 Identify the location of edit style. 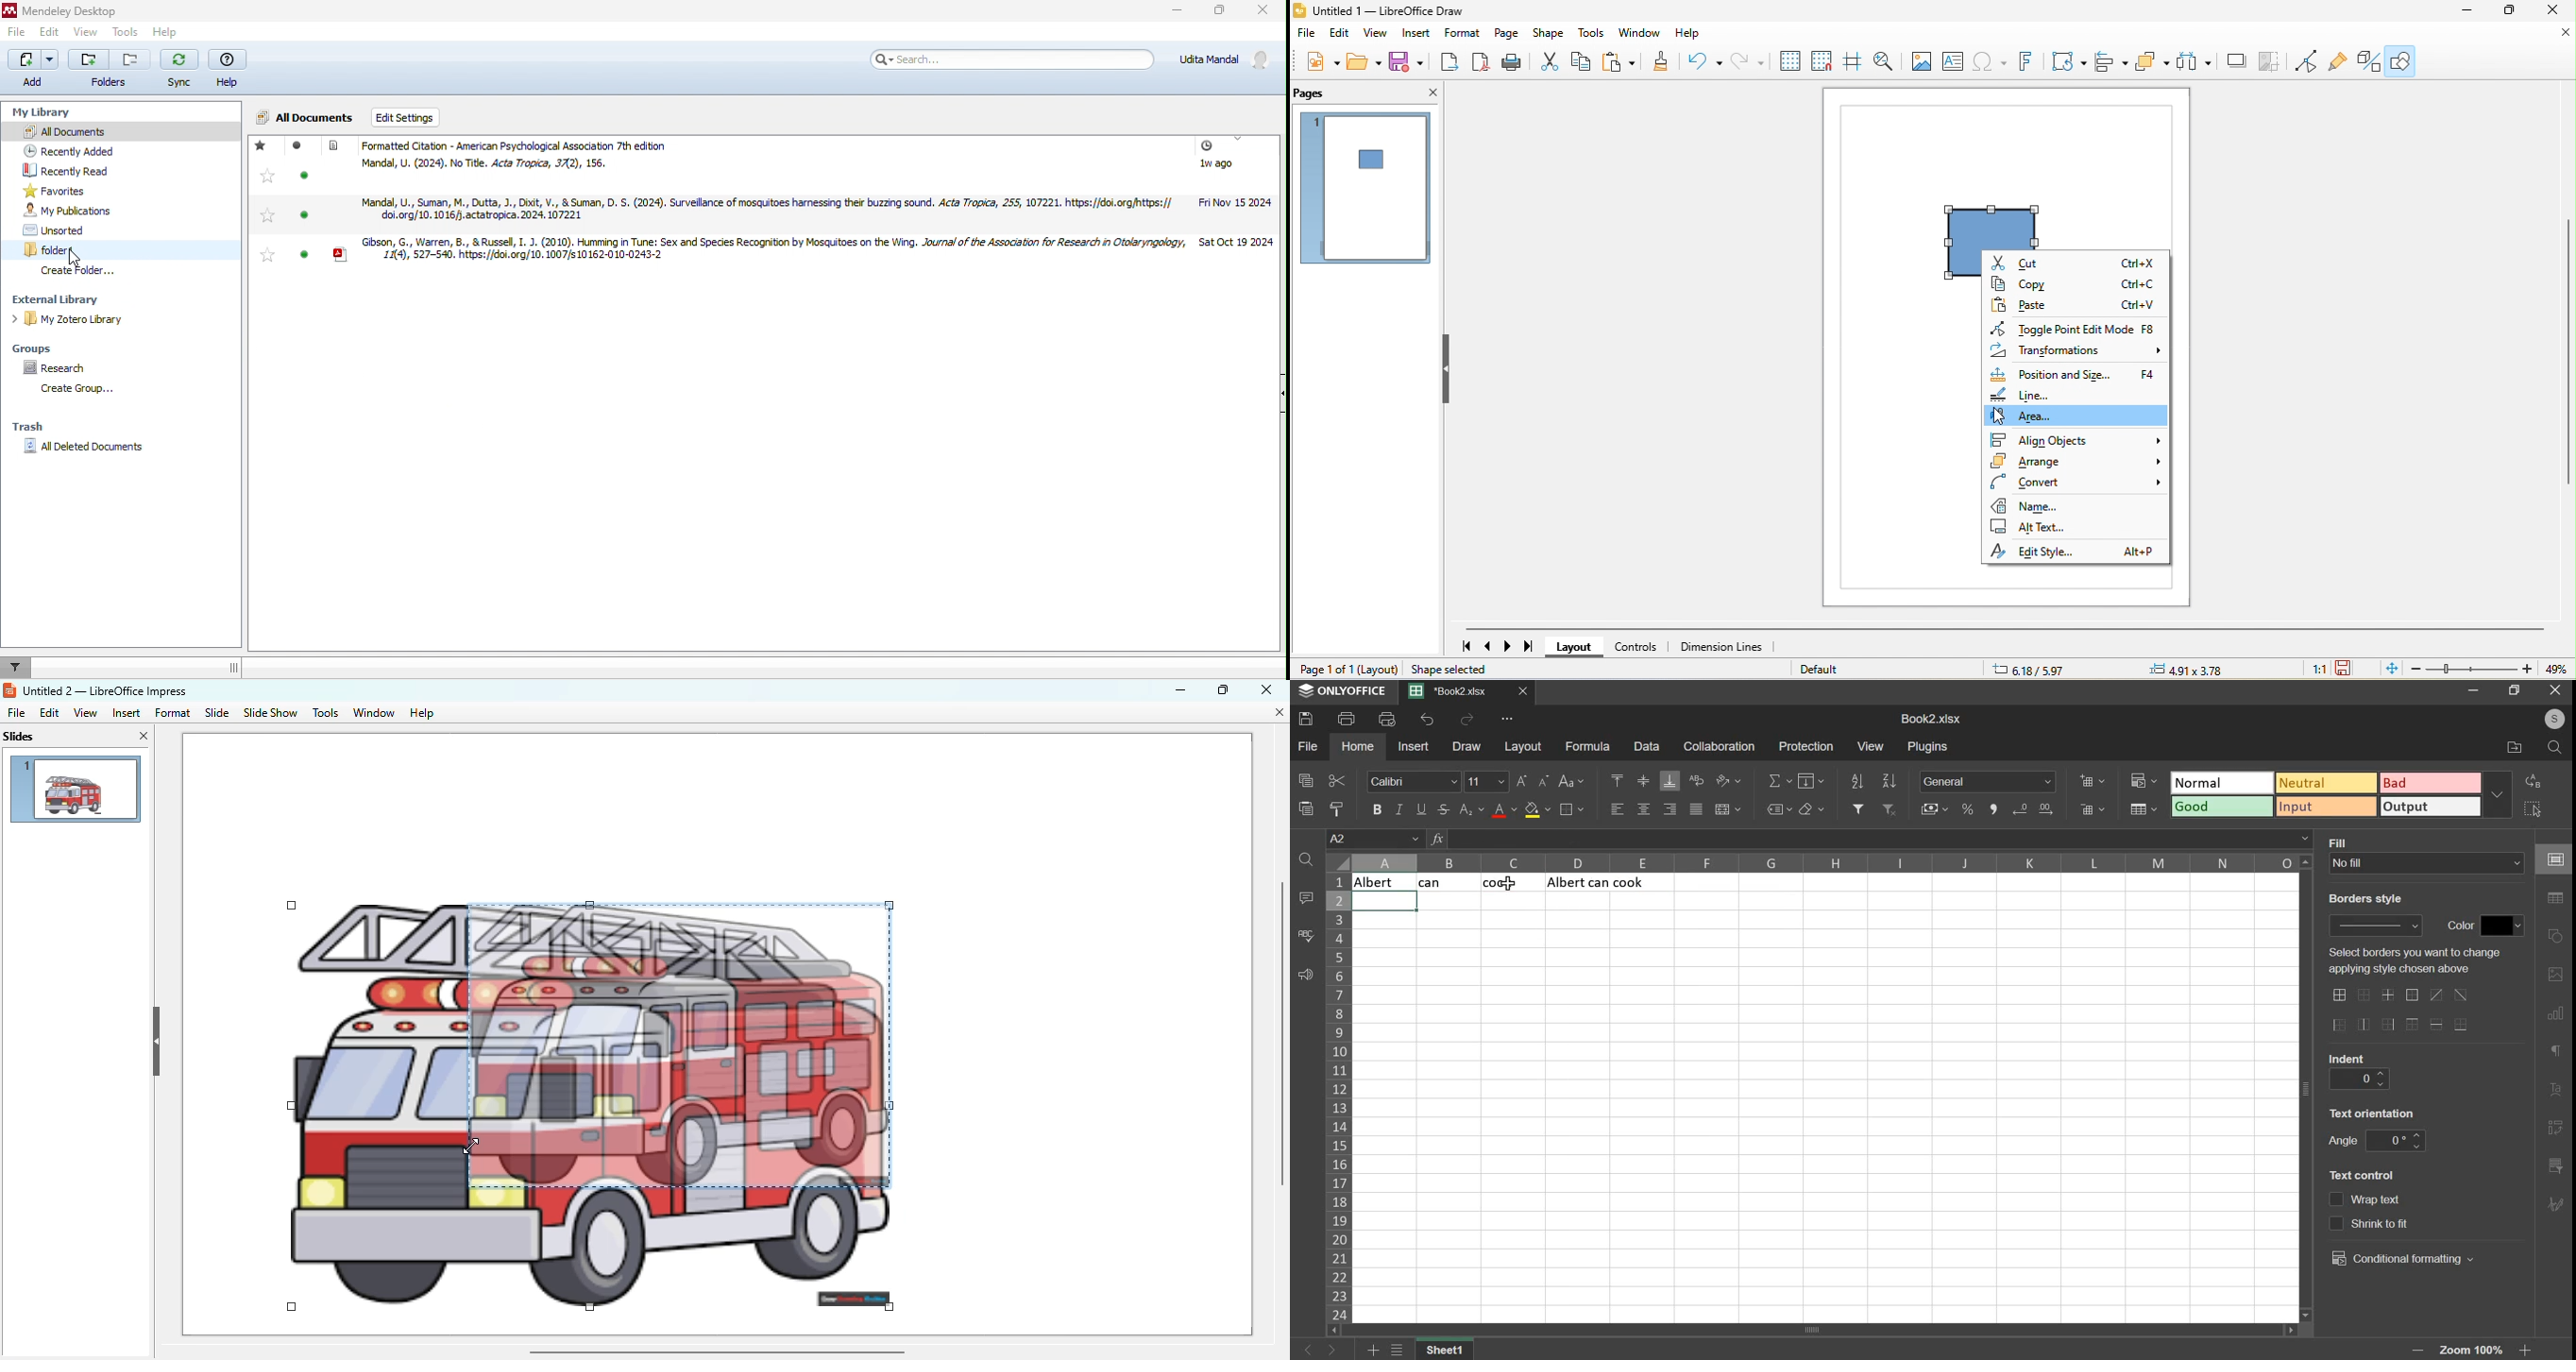
(2079, 552).